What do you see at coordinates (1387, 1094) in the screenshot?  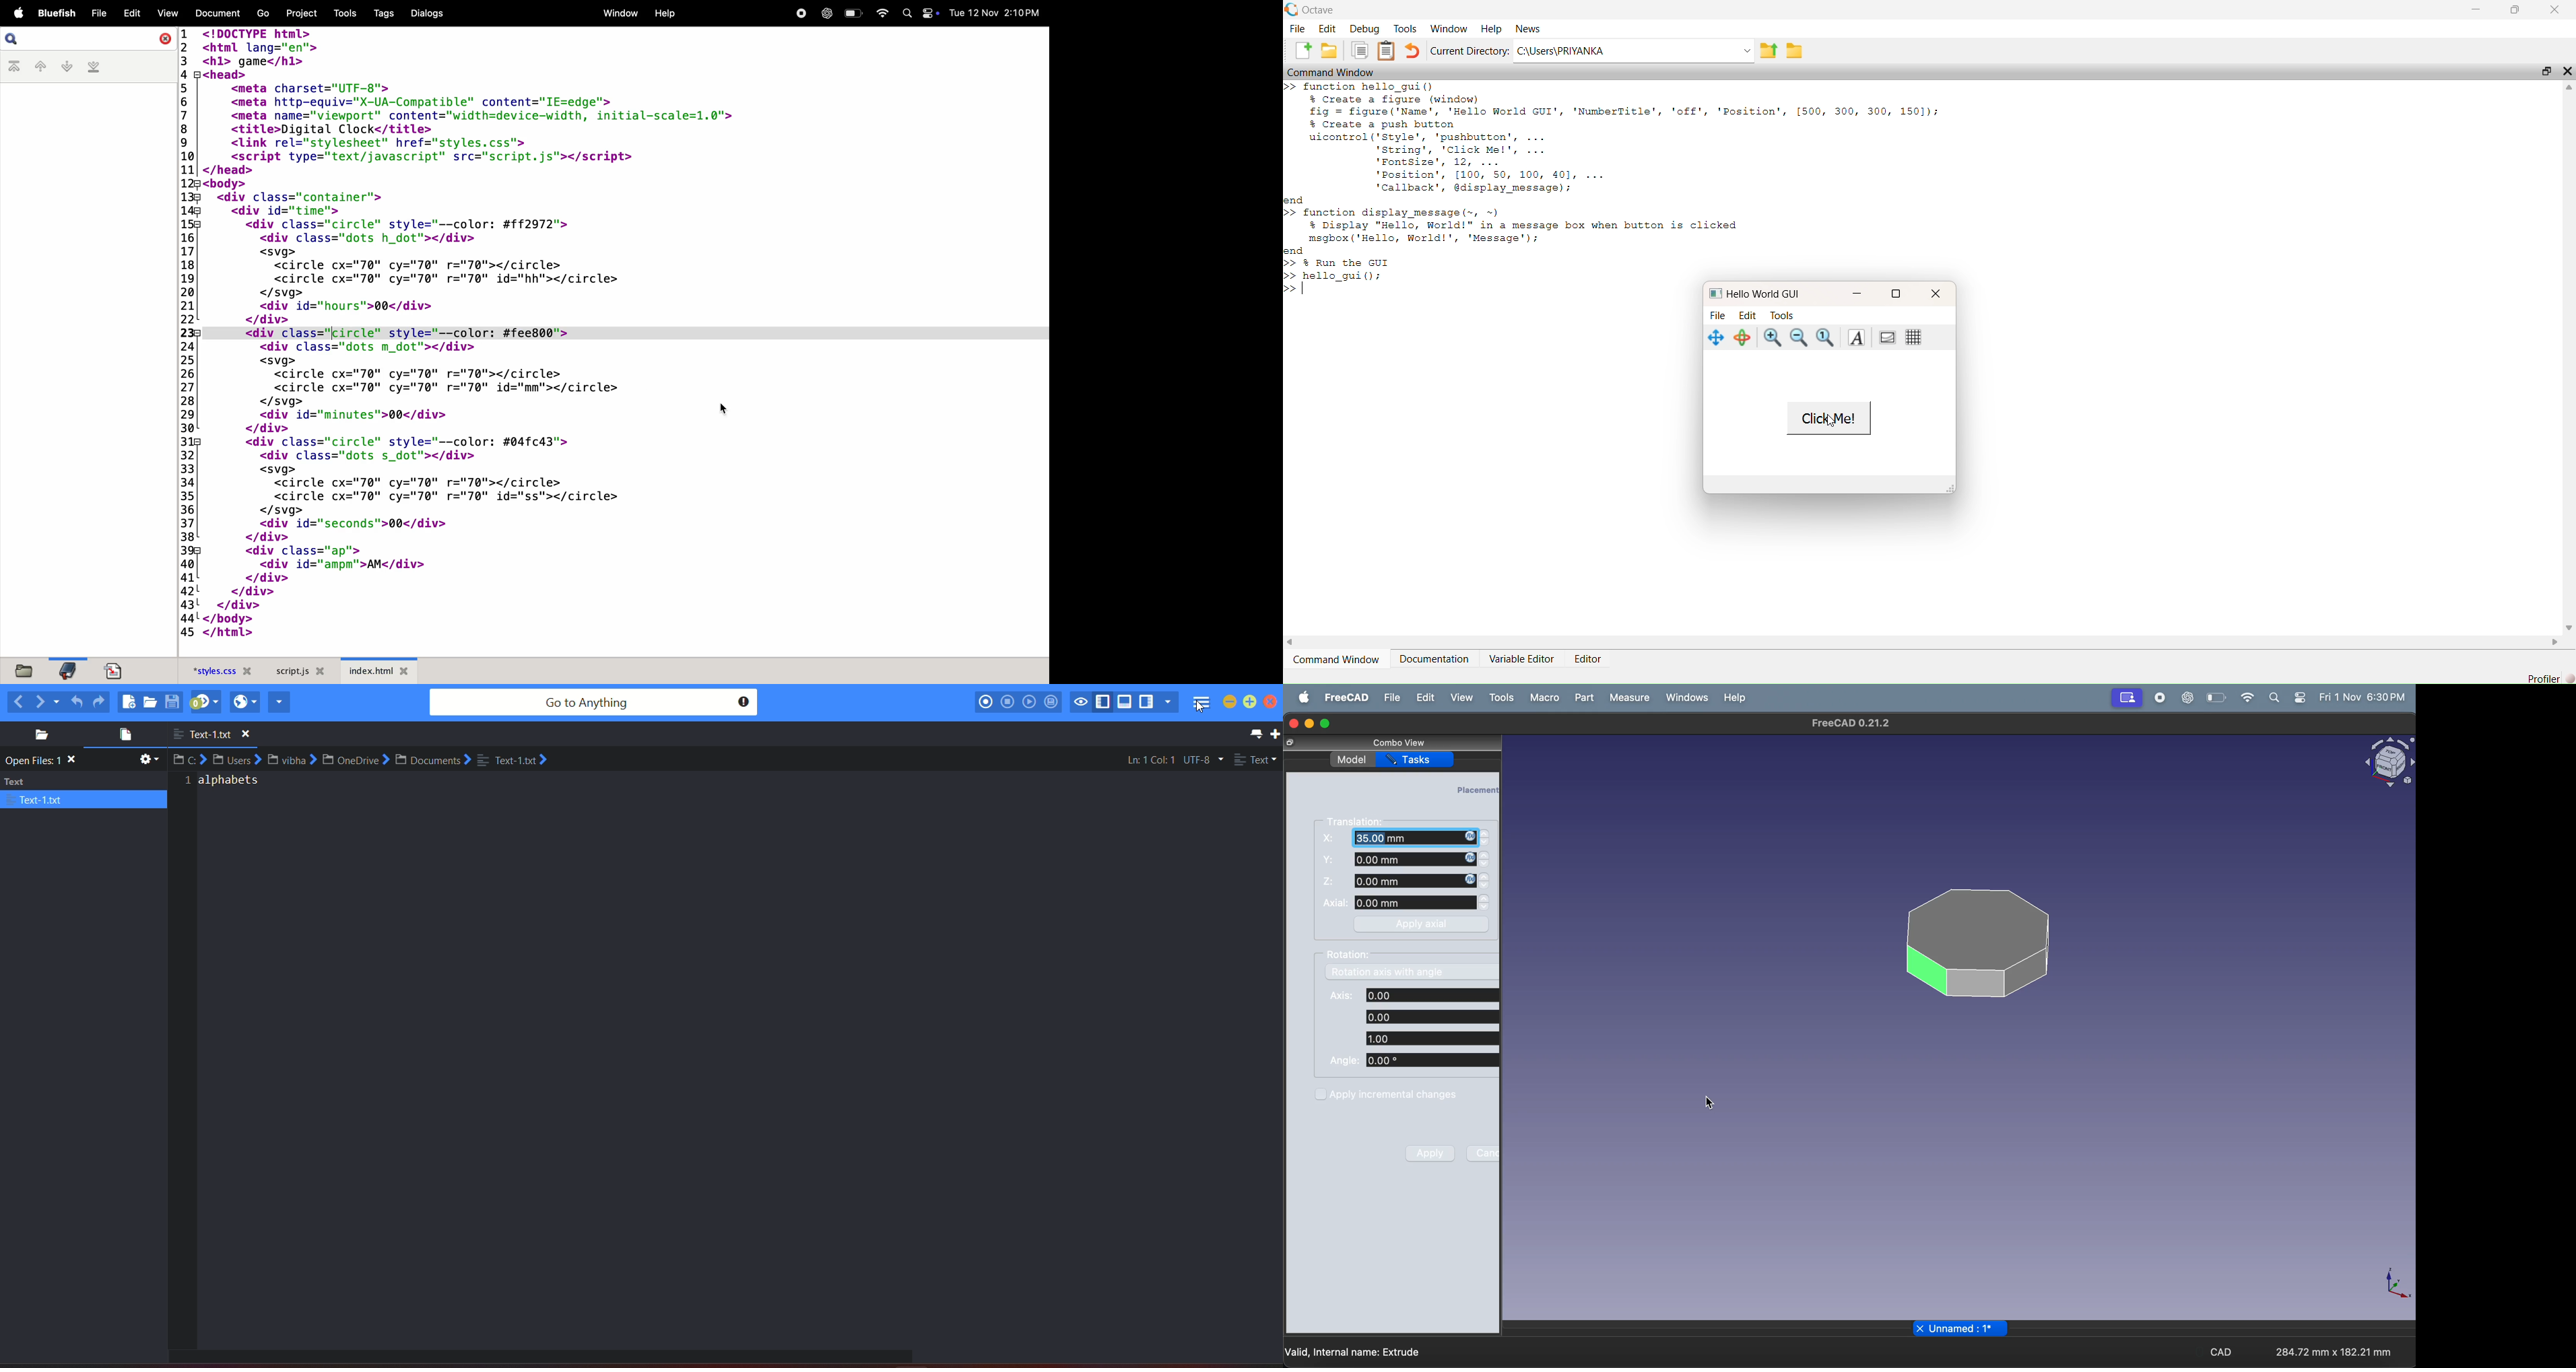 I see `Apply incremental changes` at bounding box center [1387, 1094].